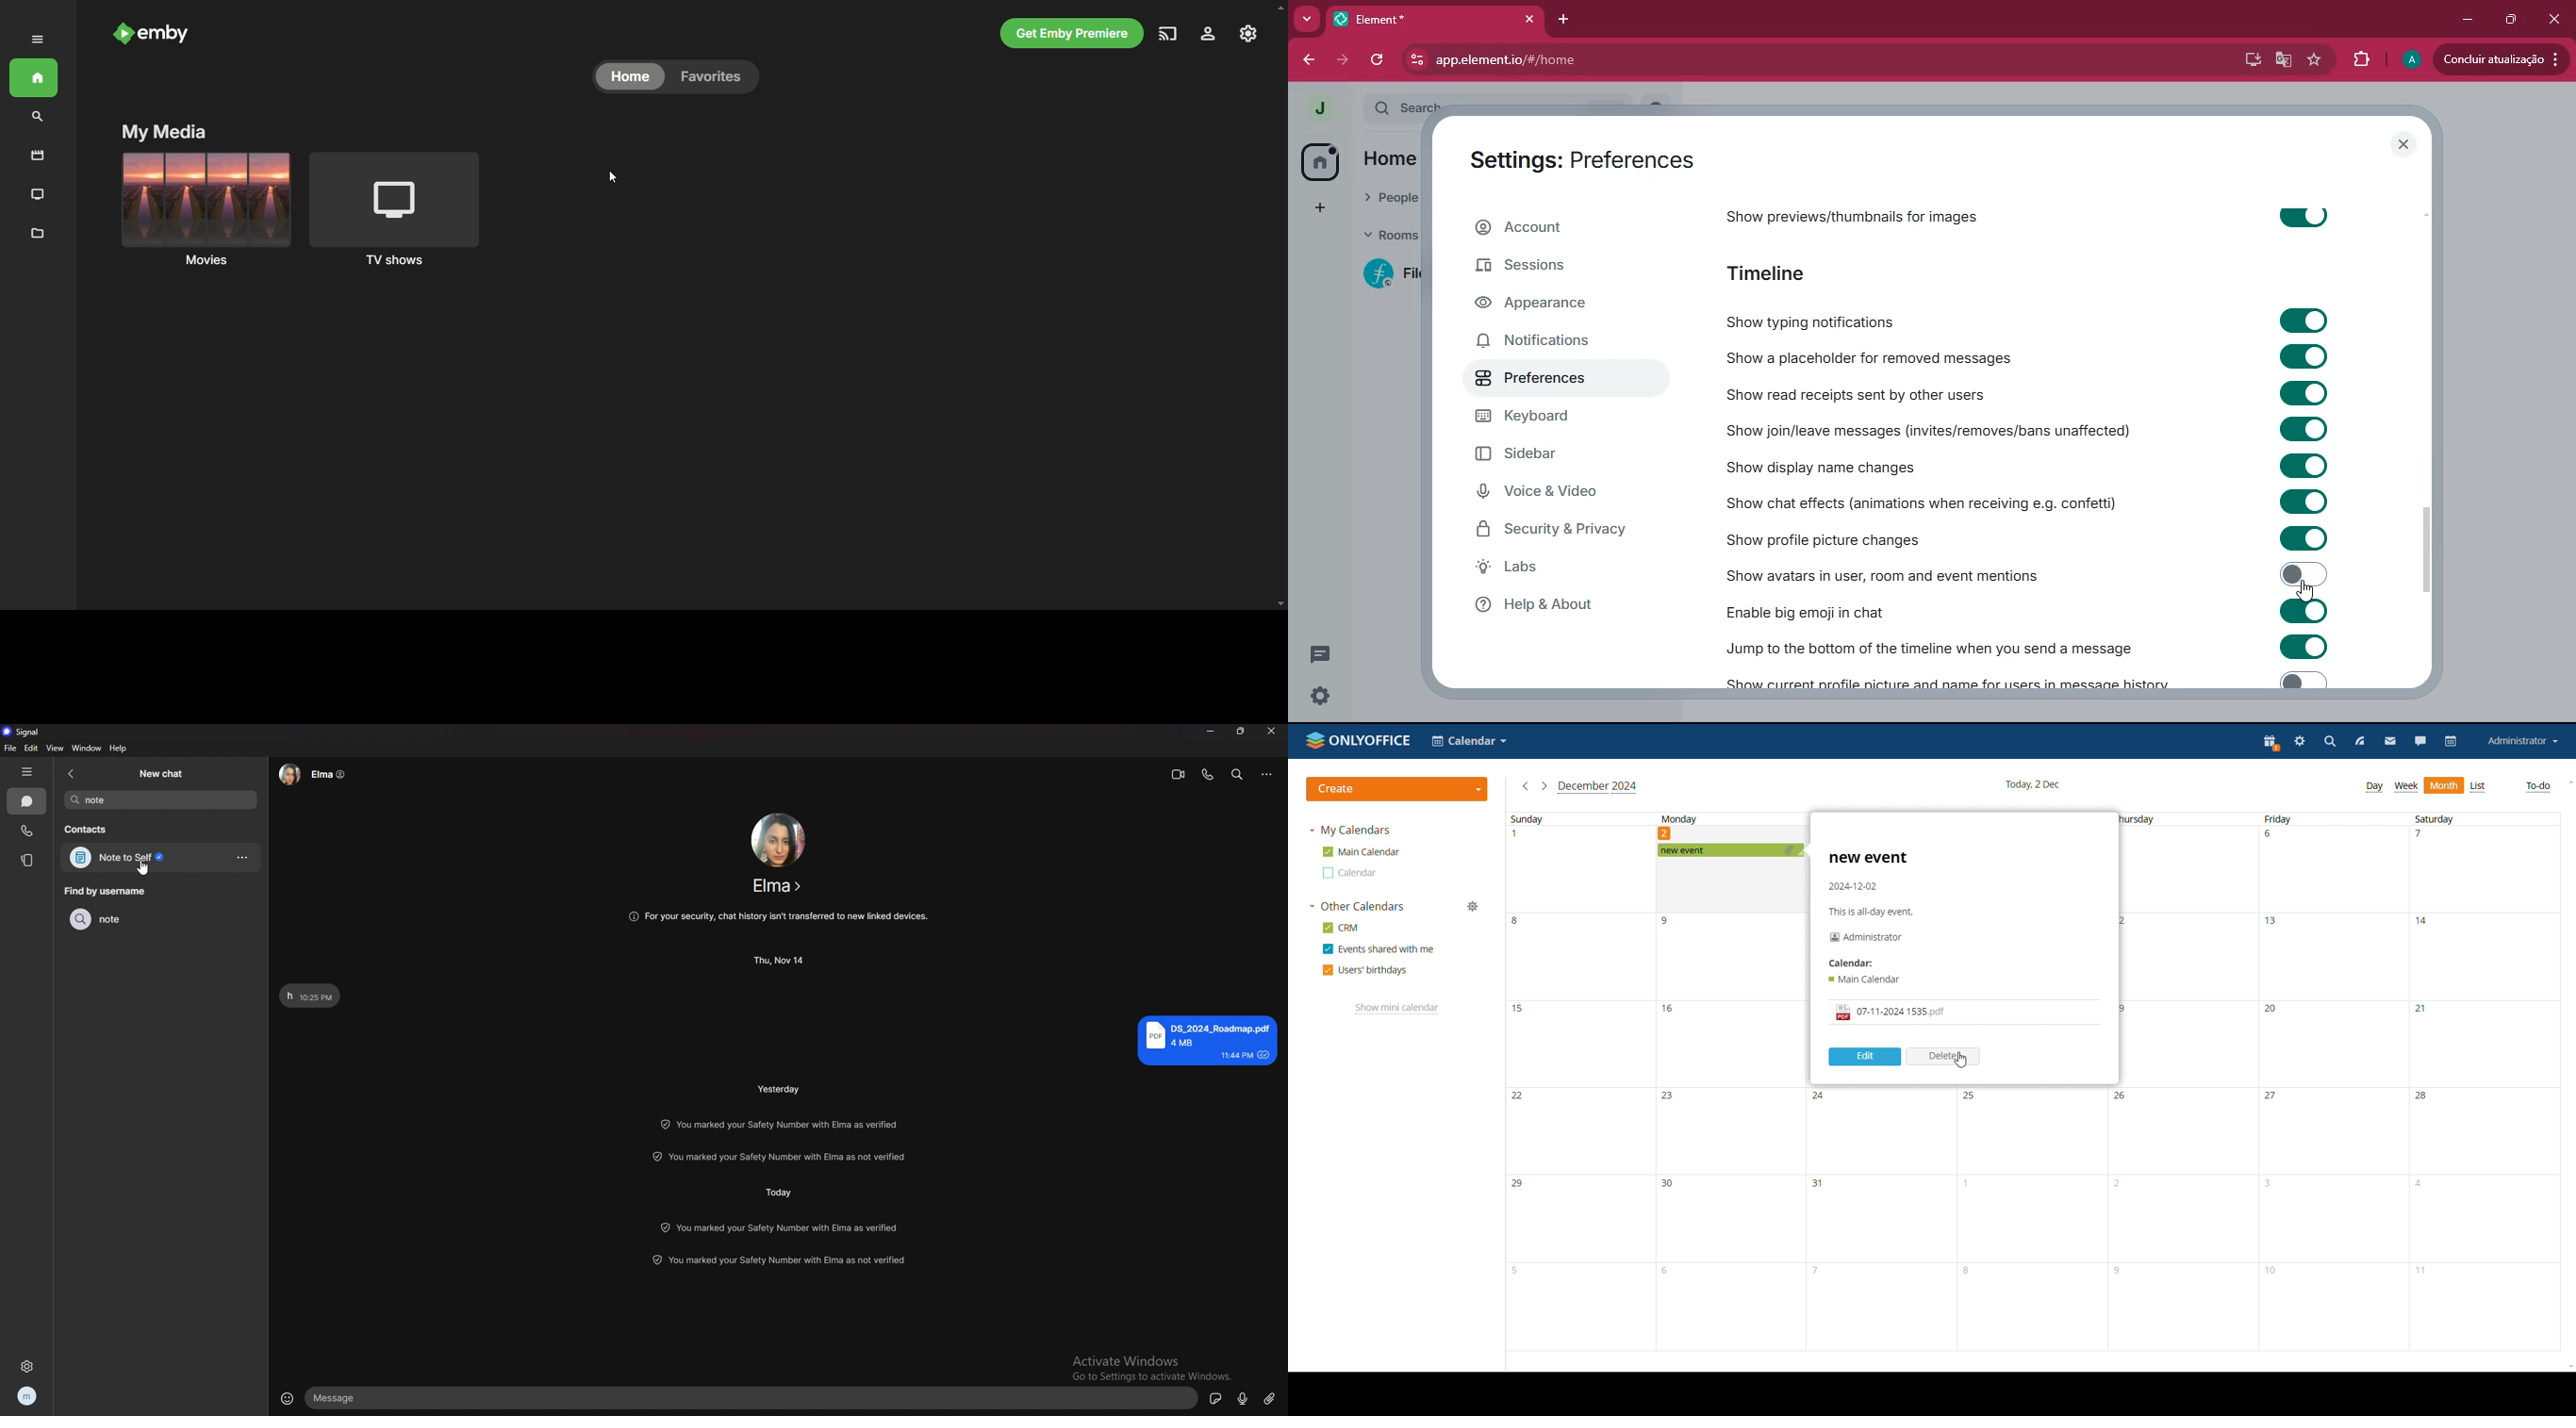 This screenshot has width=2576, height=1428. What do you see at coordinates (1306, 59) in the screenshot?
I see `back` at bounding box center [1306, 59].